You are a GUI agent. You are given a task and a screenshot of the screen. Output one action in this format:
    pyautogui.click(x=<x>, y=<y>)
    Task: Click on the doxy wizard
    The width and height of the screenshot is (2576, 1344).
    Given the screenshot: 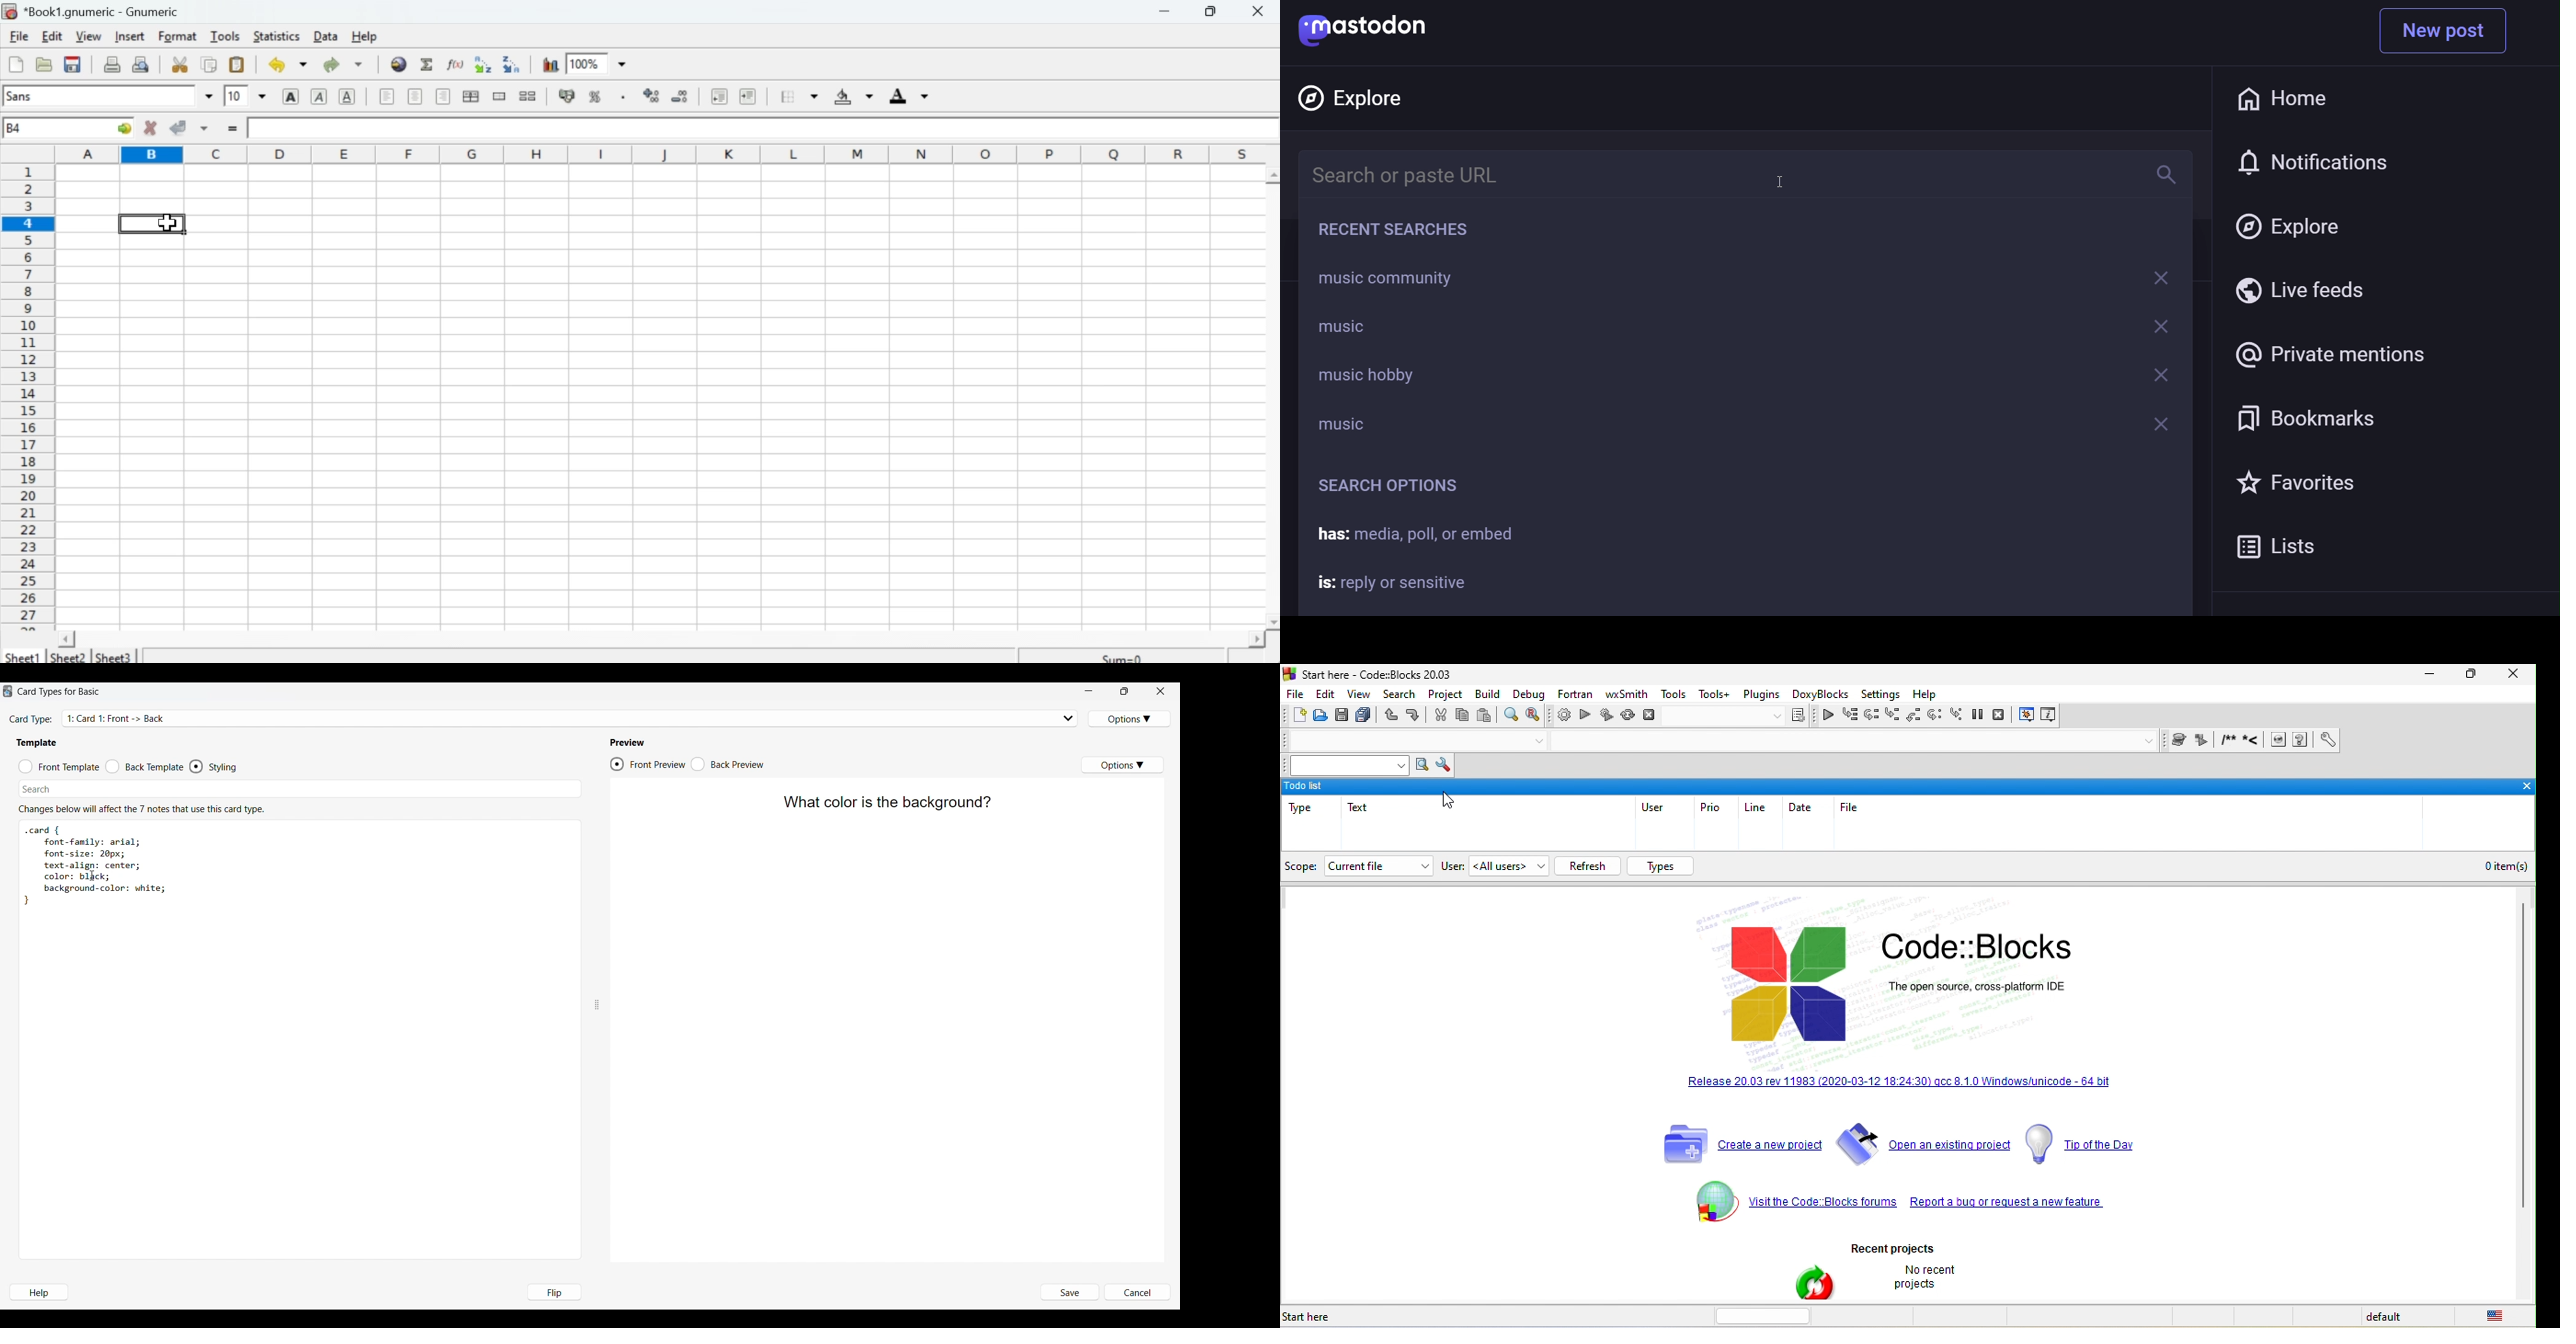 What is the action you would take?
    pyautogui.click(x=2182, y=740)
    